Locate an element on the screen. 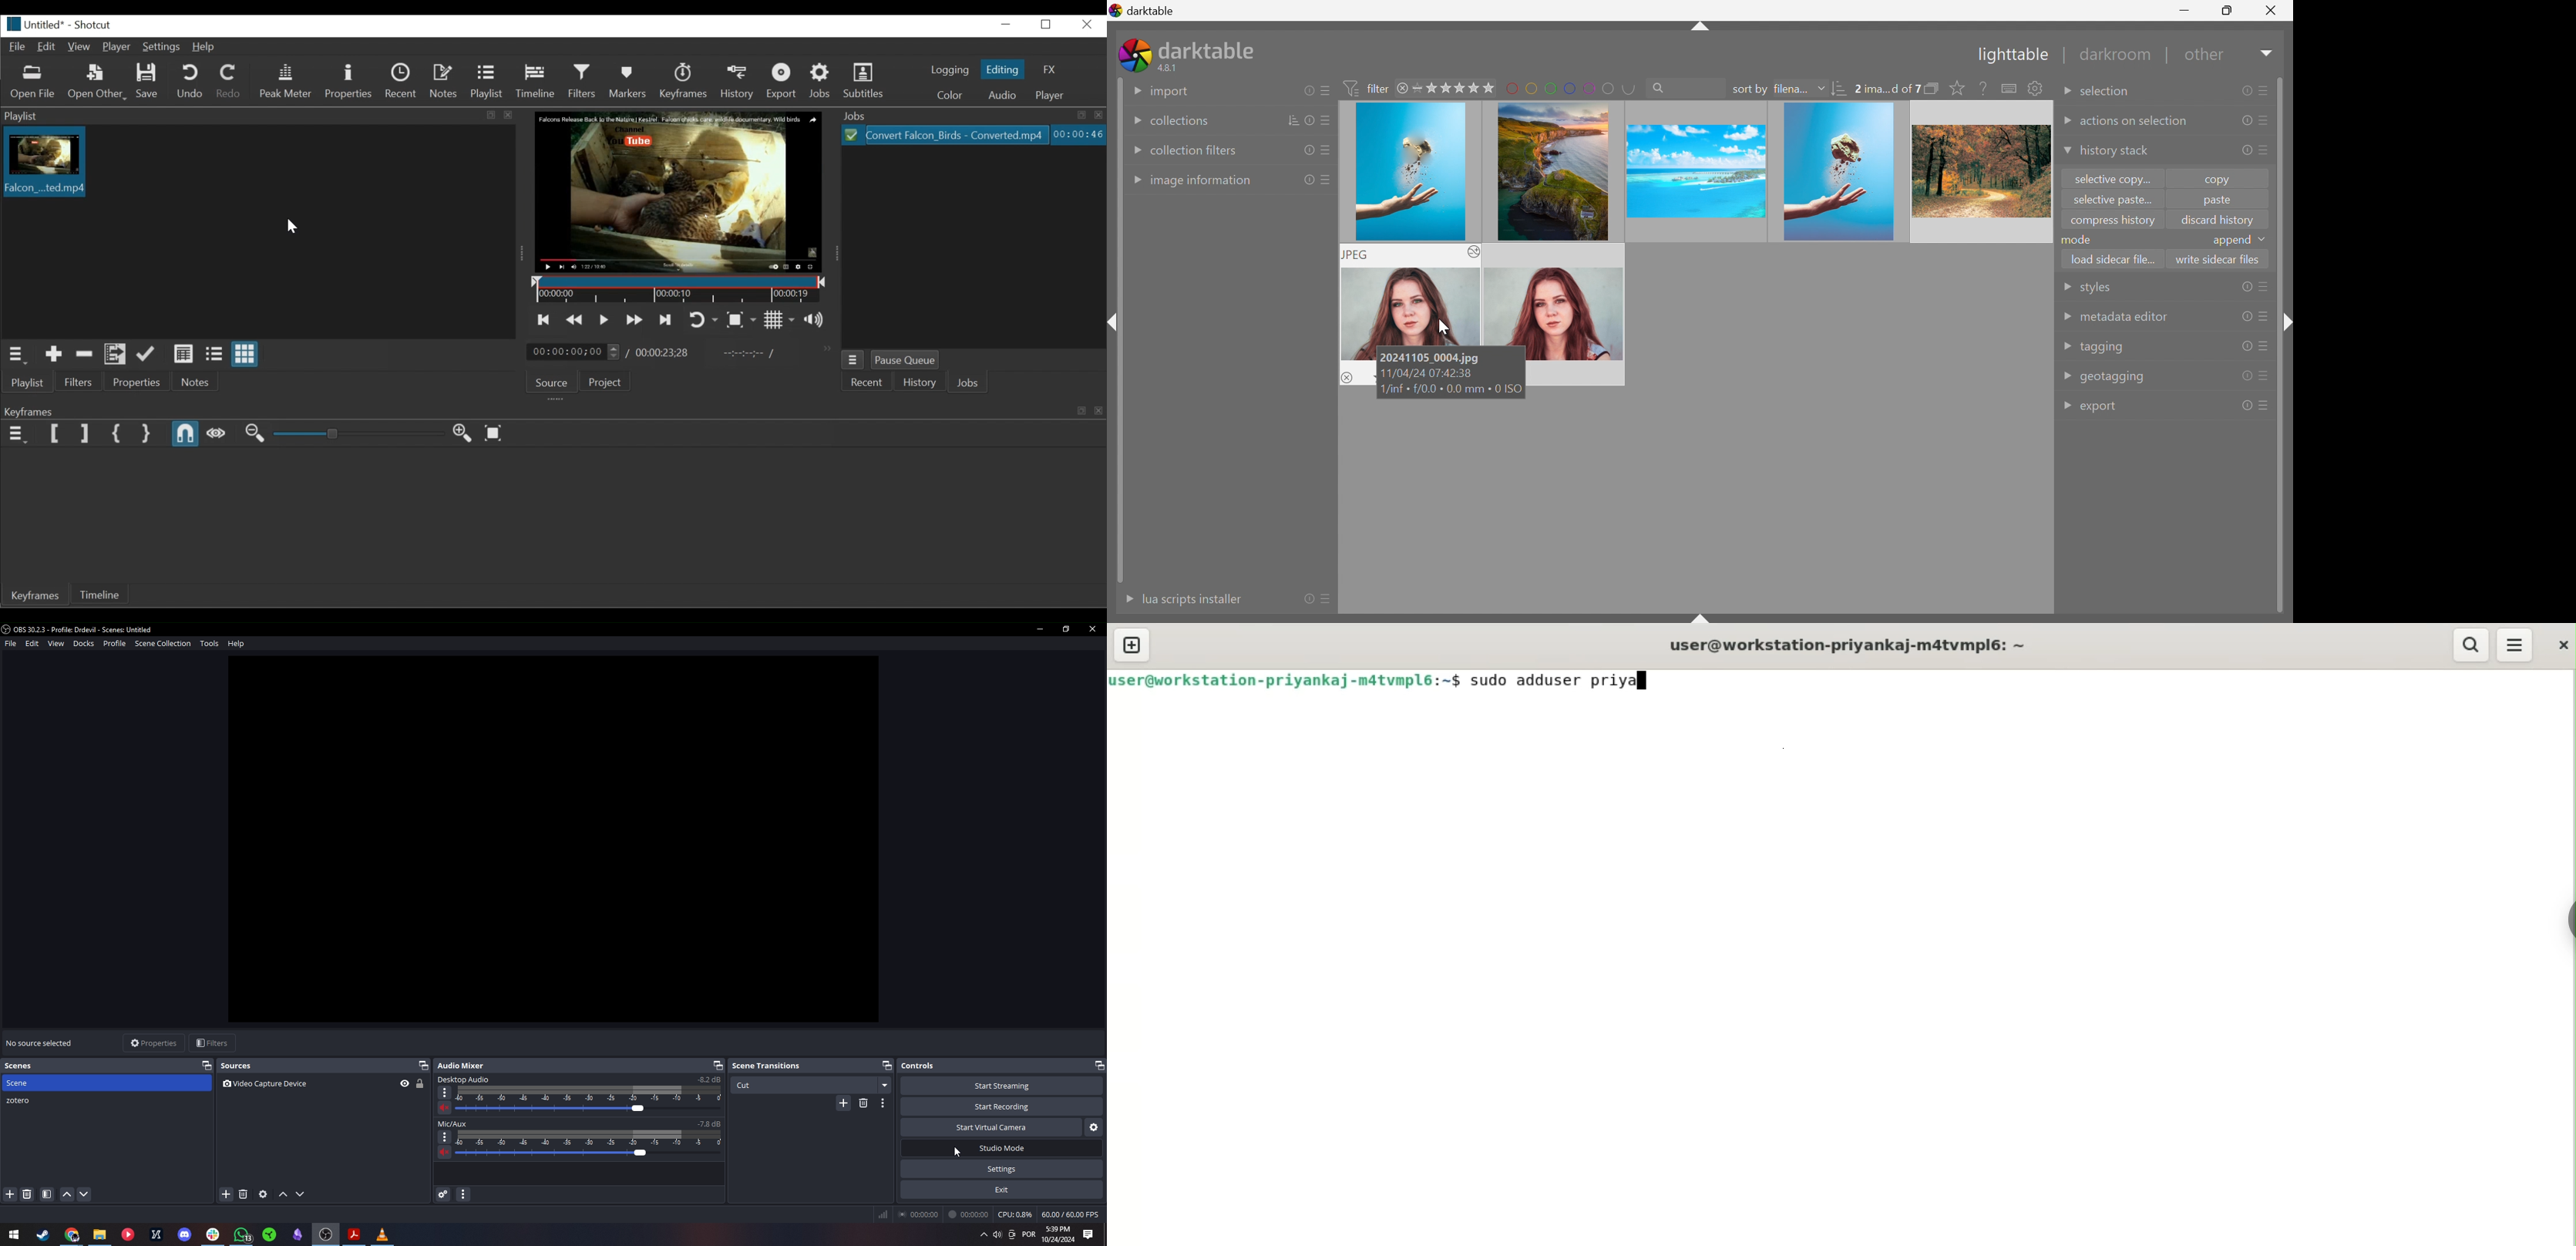  Profile is located at coordinates (118, 643).